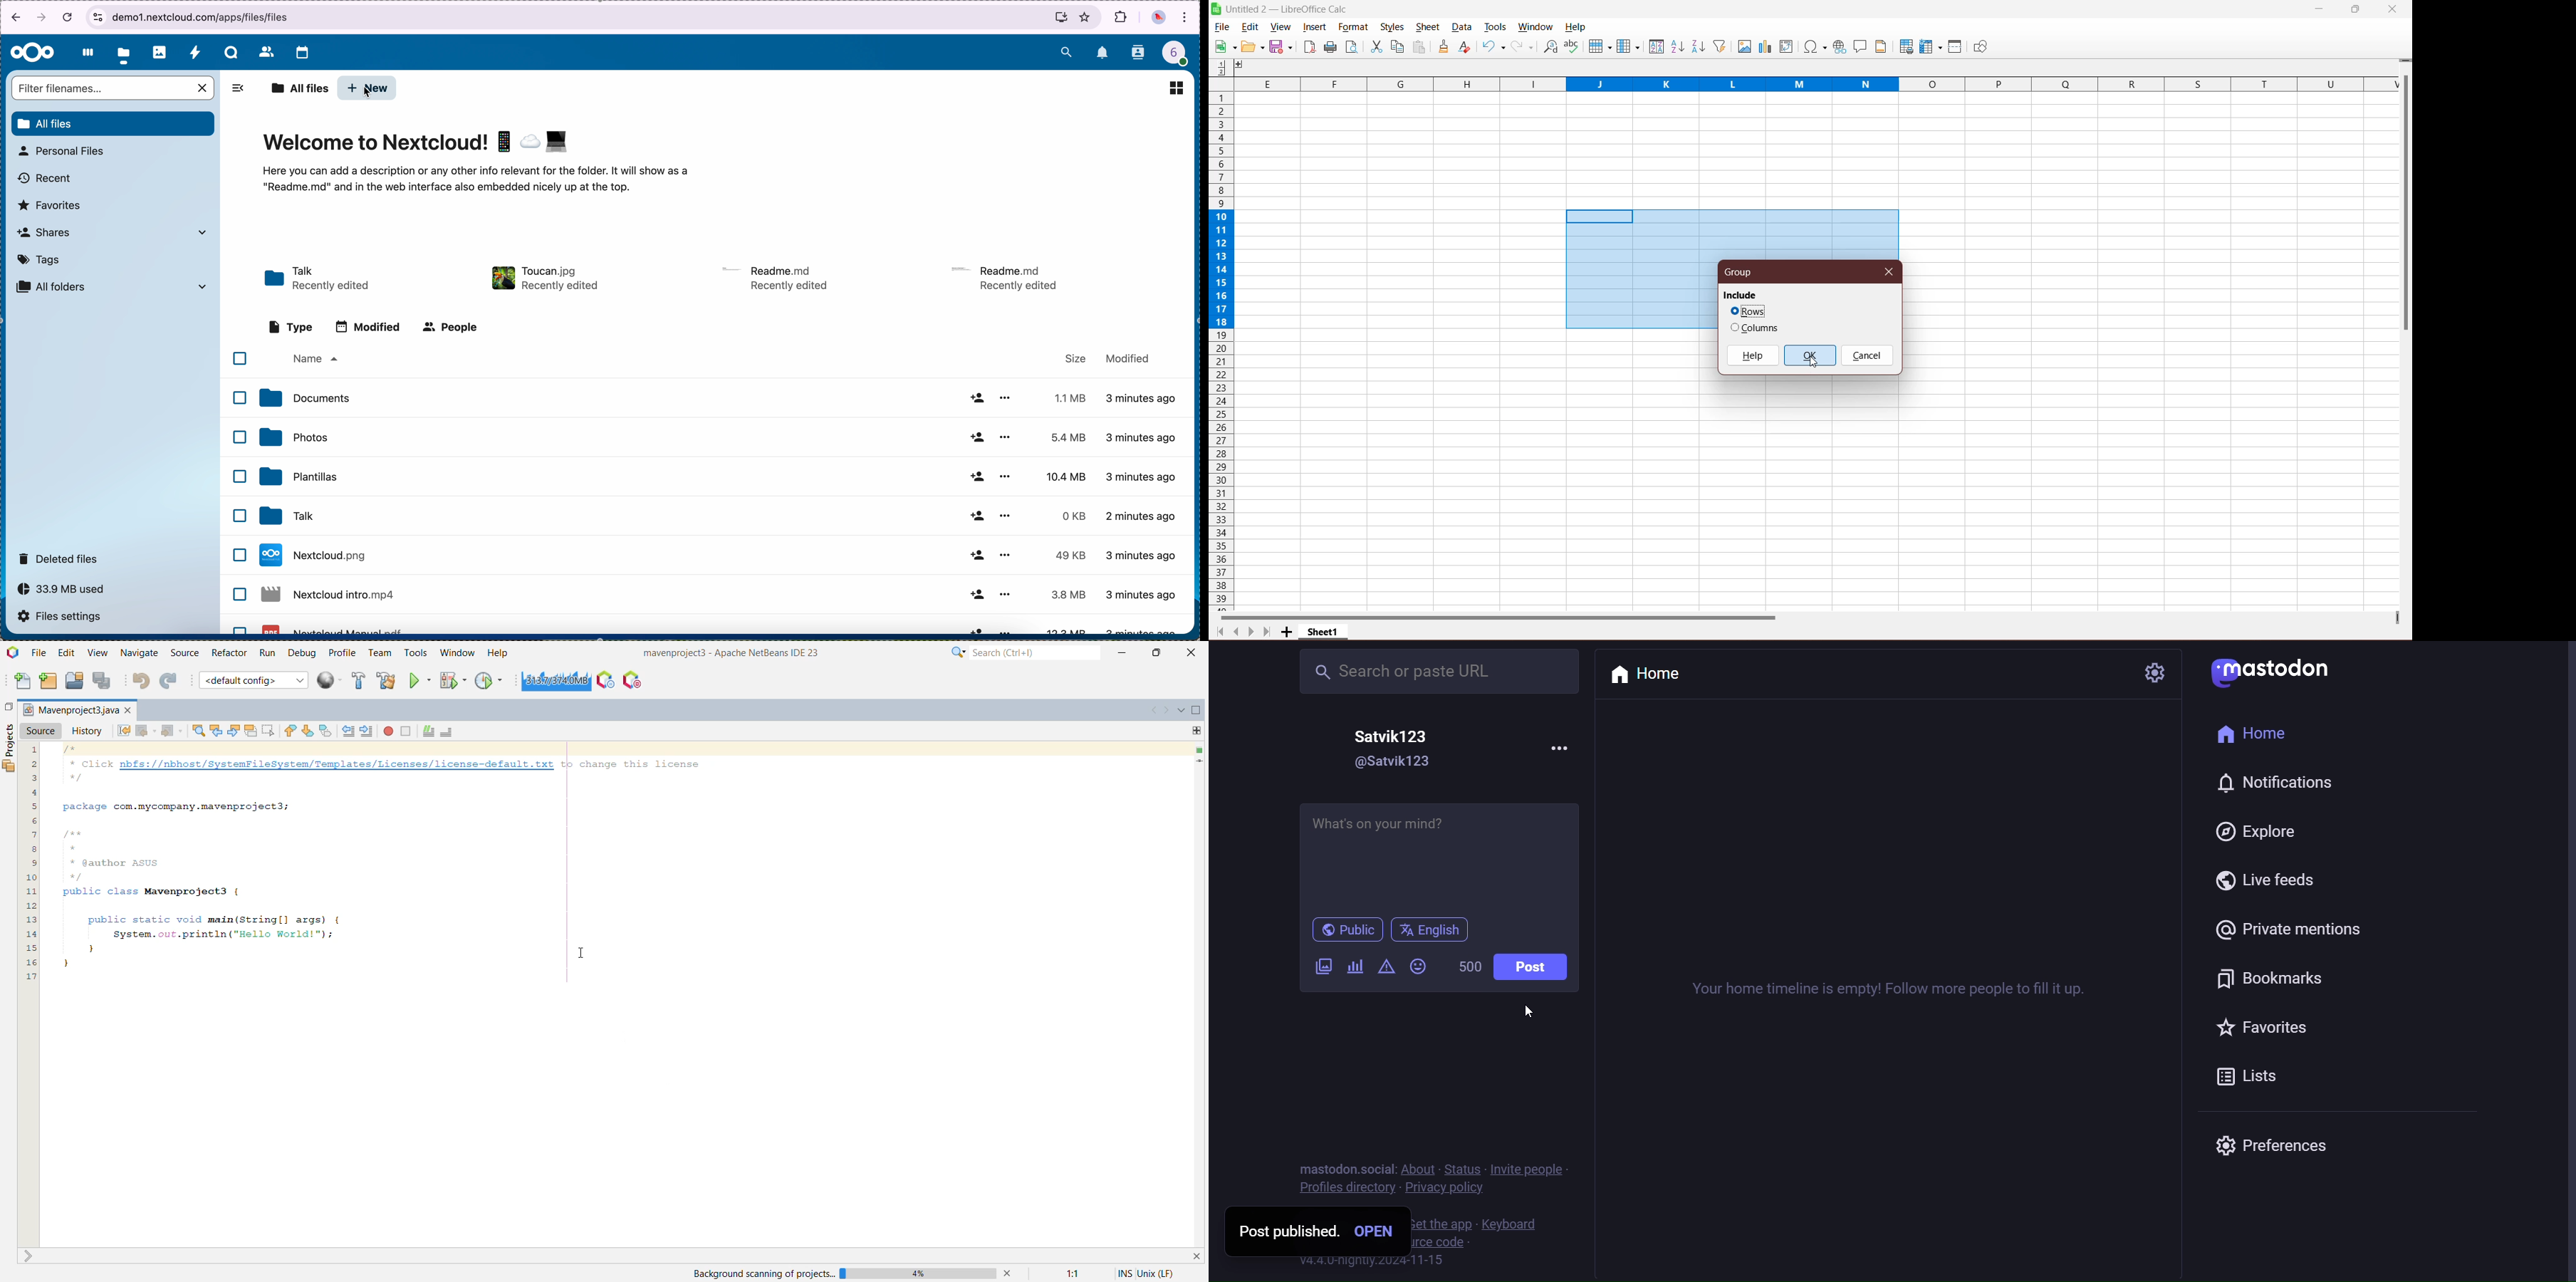 Image resolution: width=2576 pixels, height=1288 pixels. What do you see at coordinates (197, 17) in the screenshot?
I see `URL` at bounding box center [197, 17].